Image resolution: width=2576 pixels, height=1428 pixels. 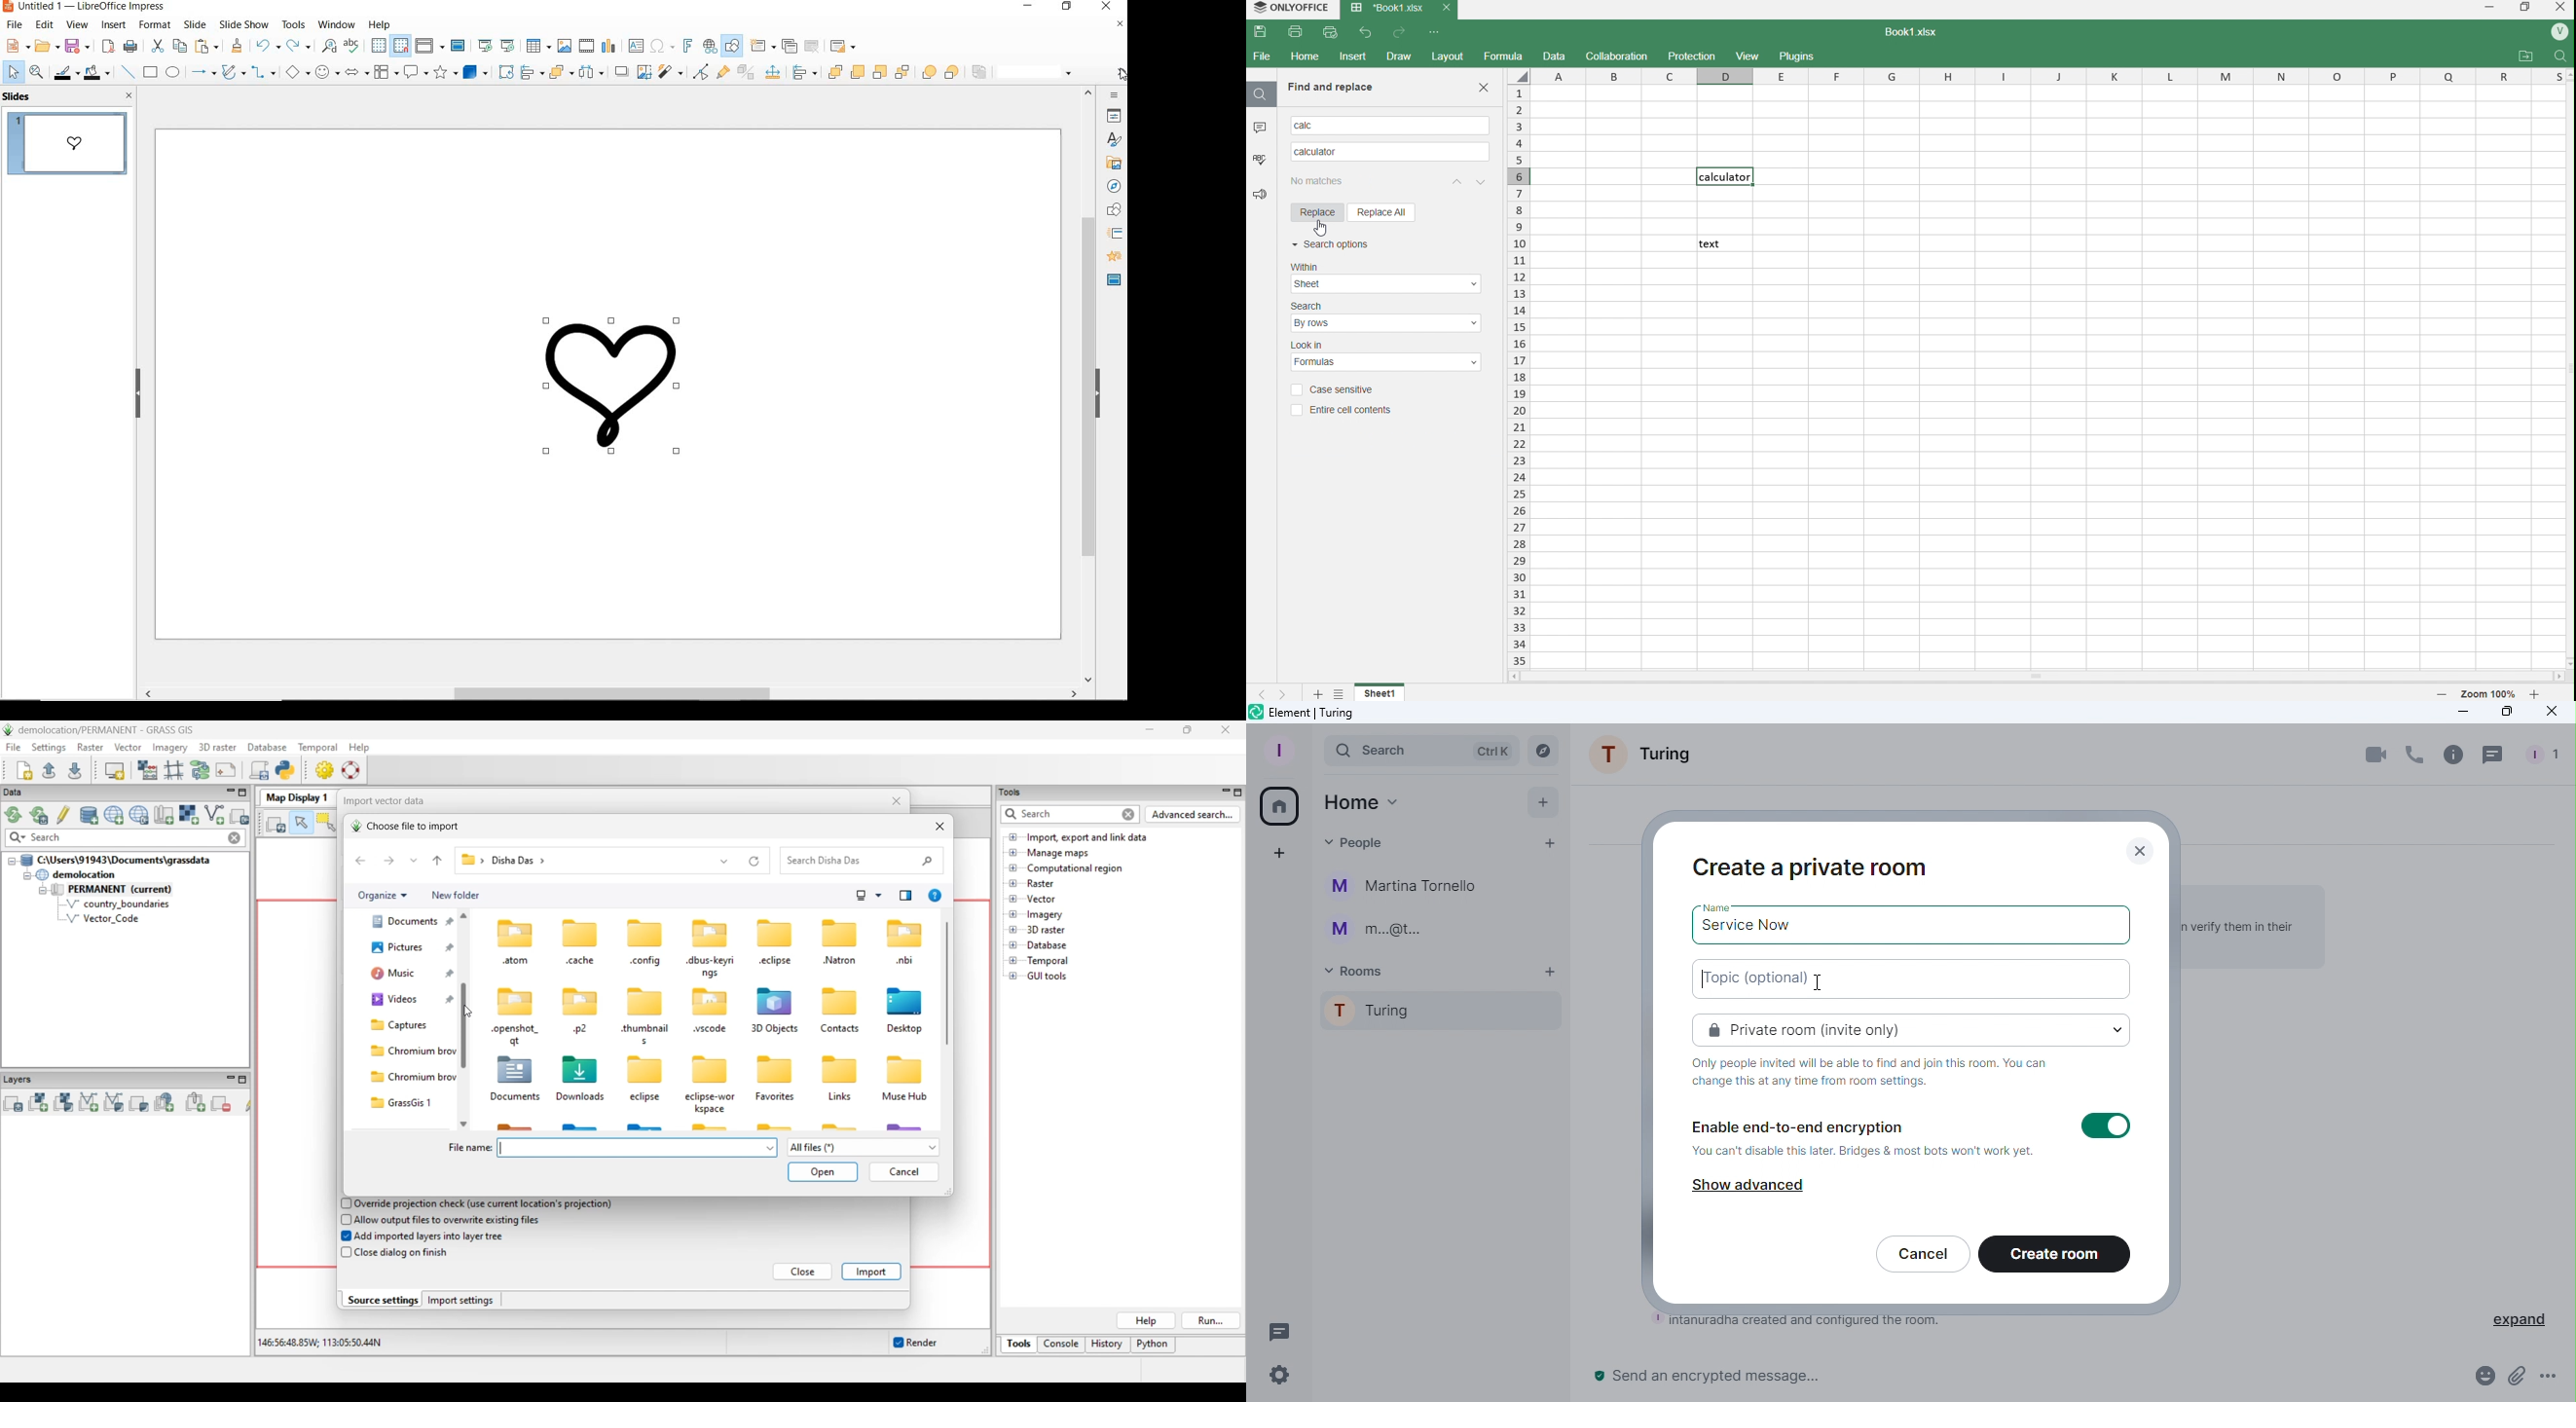 I want to click on draw, so click(x=1402, y=56).